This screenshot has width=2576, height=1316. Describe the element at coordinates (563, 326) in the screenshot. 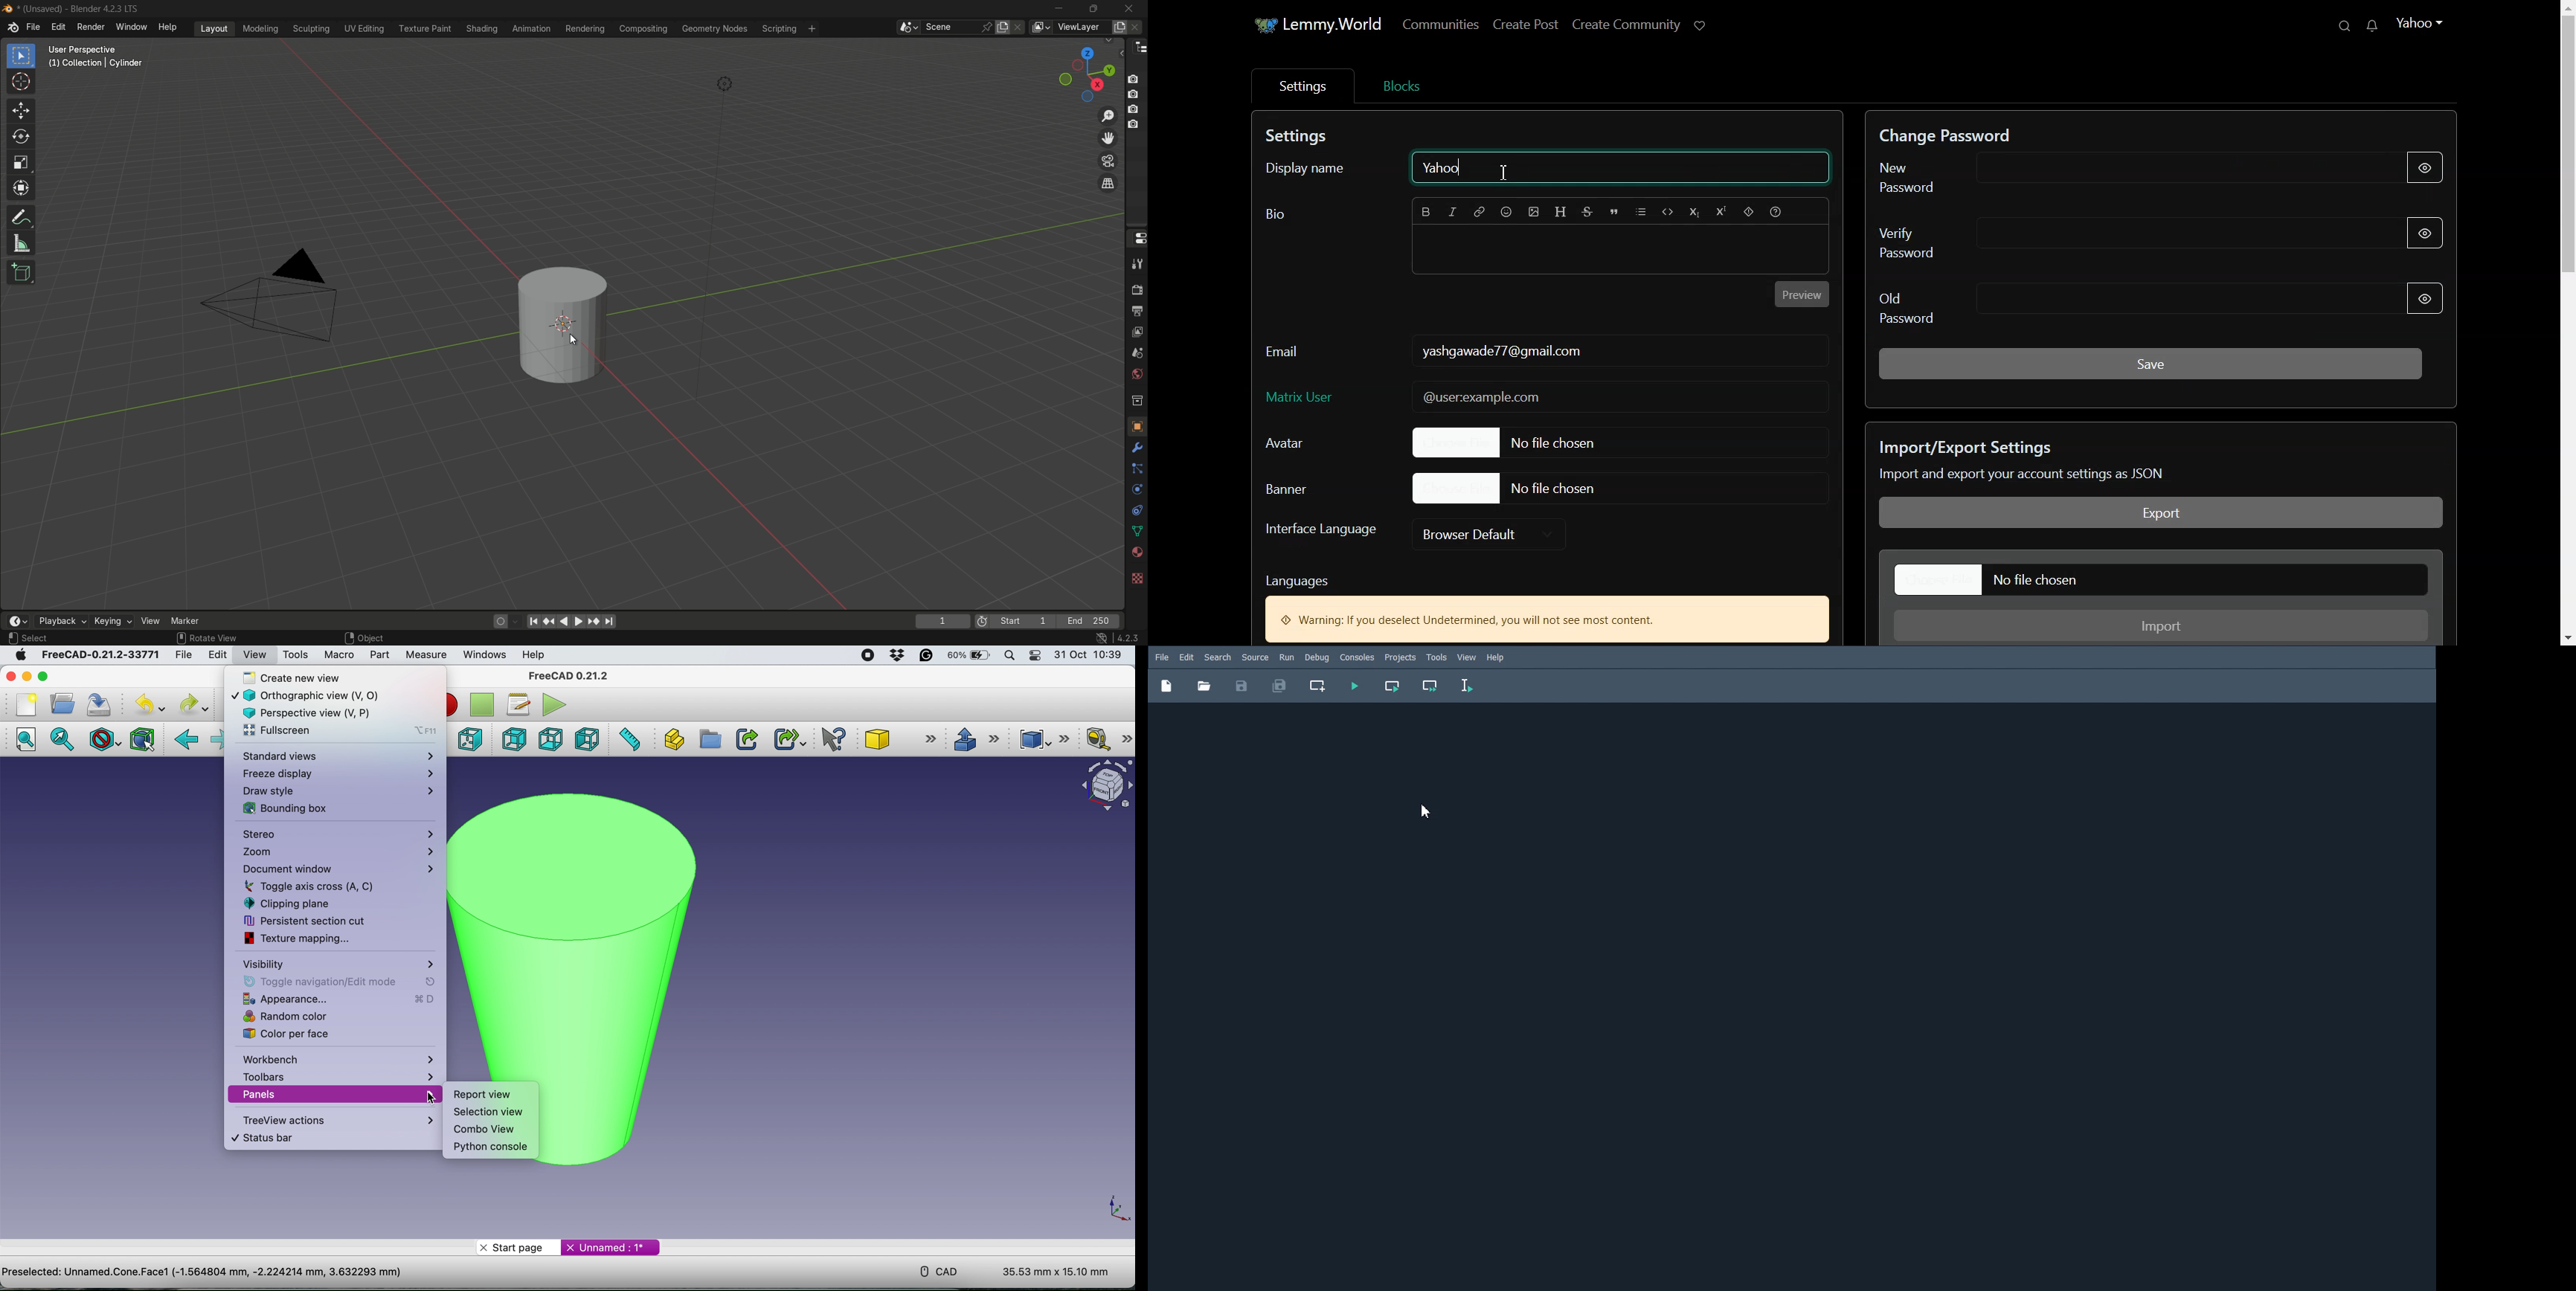

I see `Cylinder ` at that location.